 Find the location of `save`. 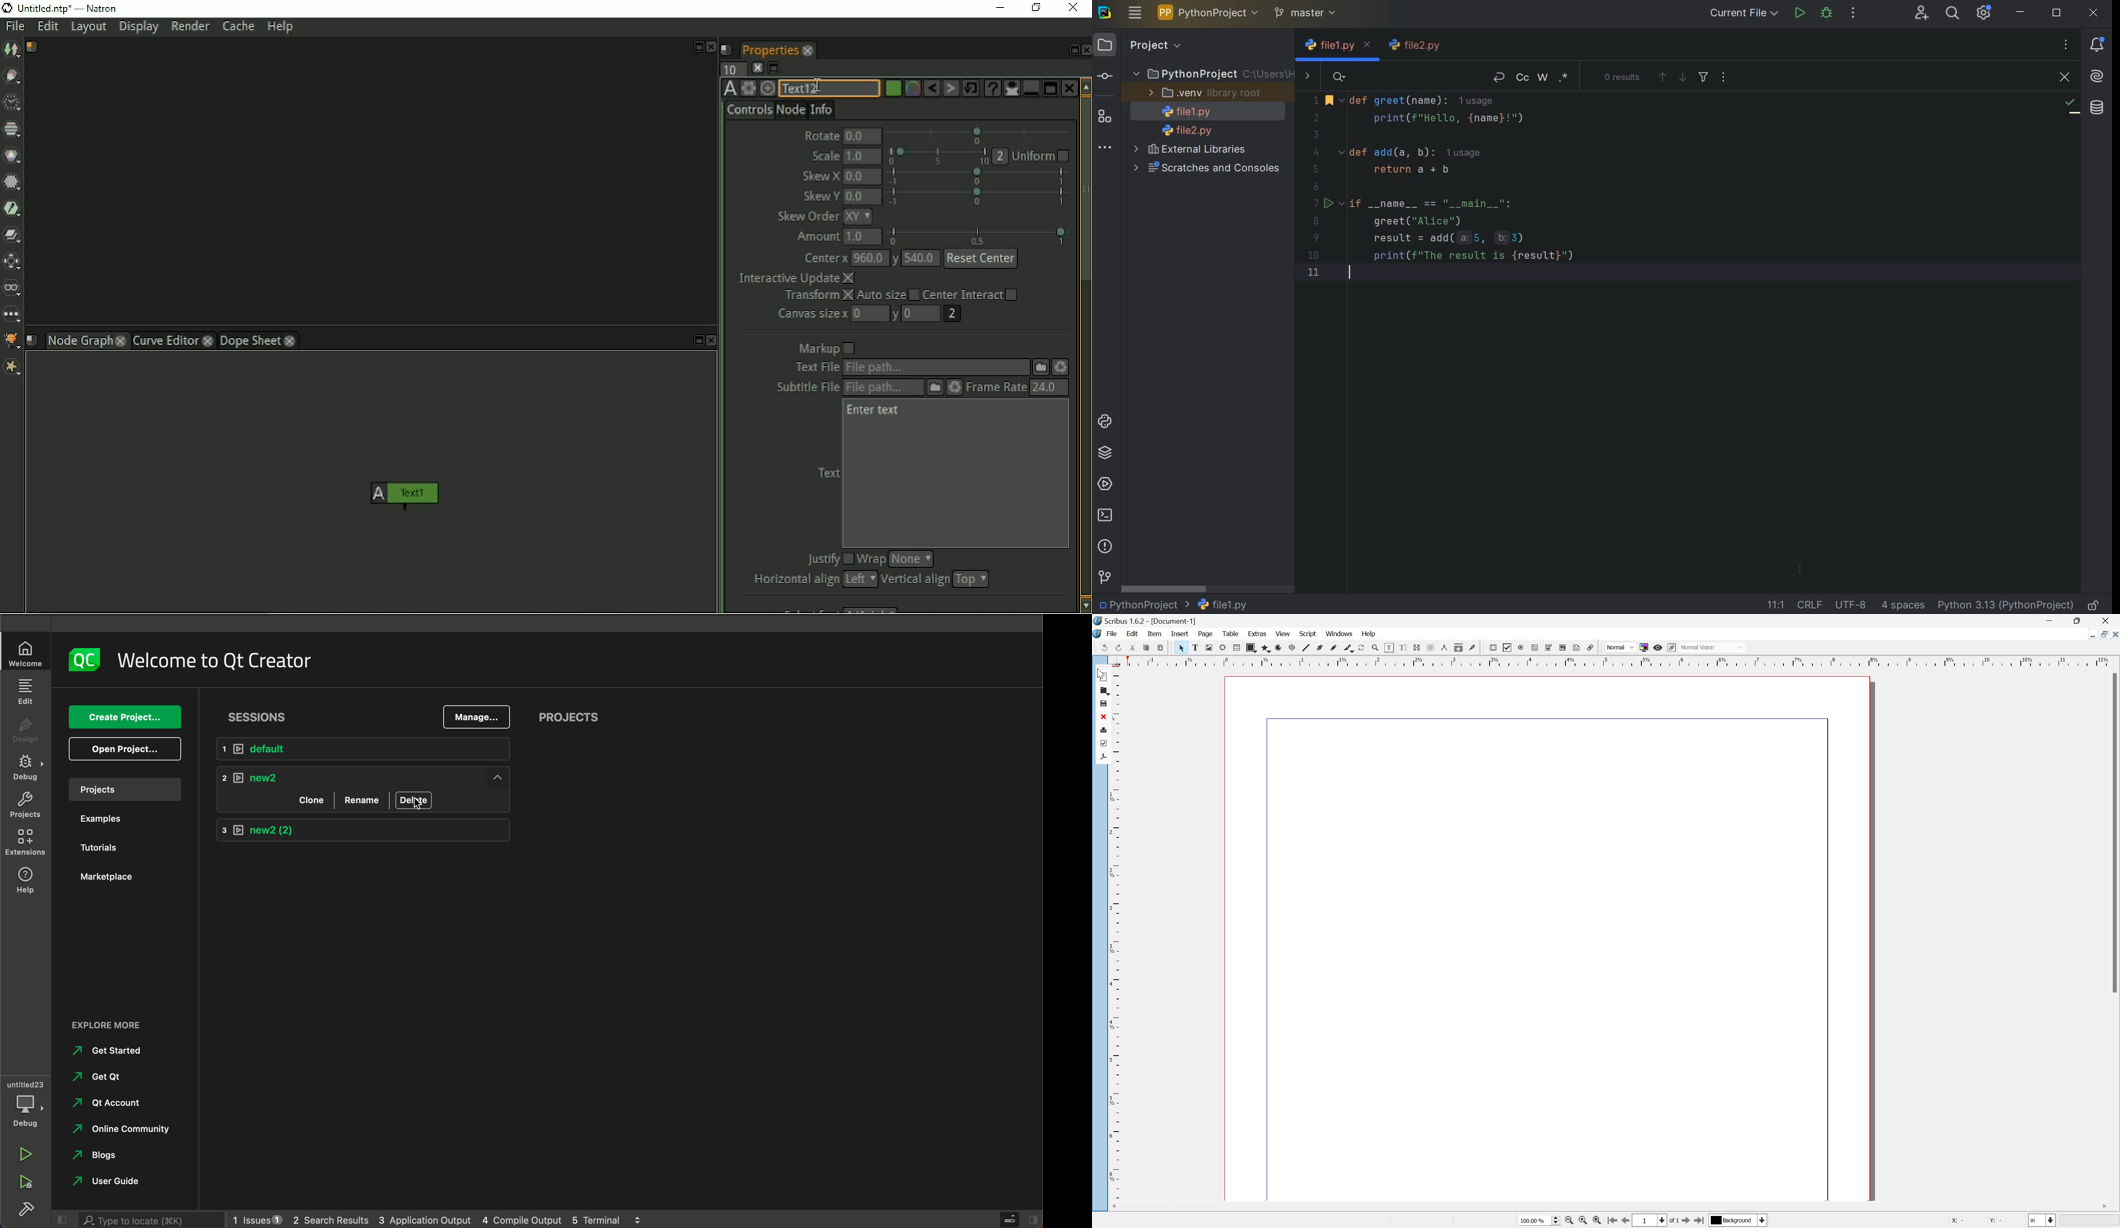

save is located at coordinates (1132, 647).